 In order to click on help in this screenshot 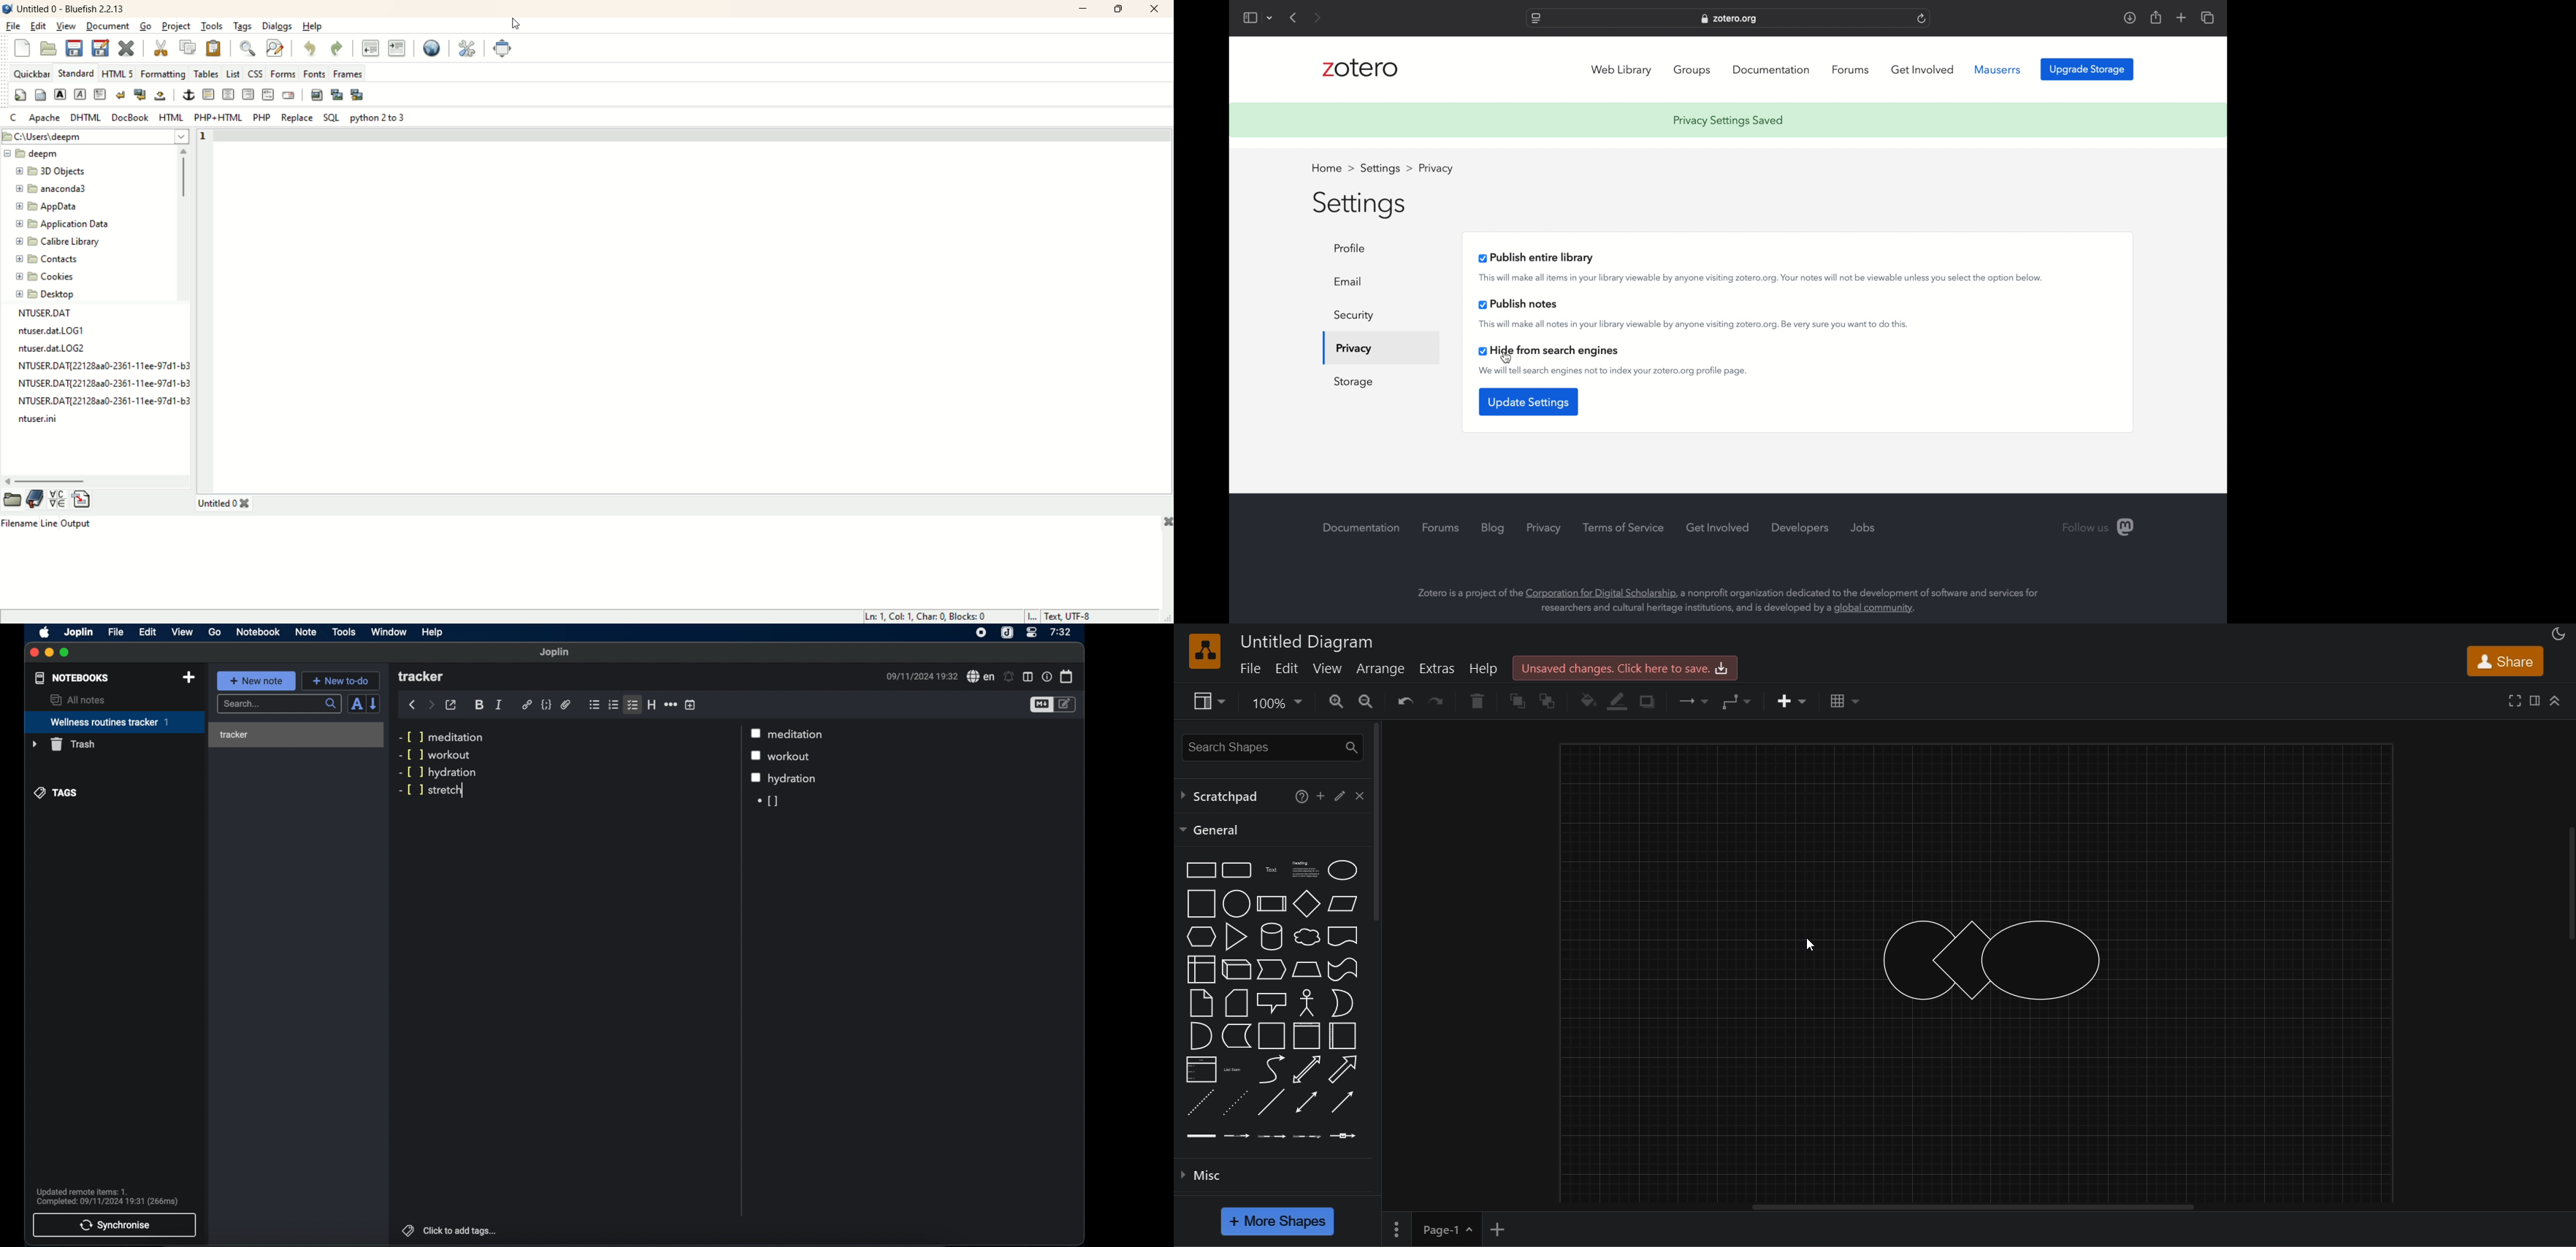, I will do `click(1298, 795)`.